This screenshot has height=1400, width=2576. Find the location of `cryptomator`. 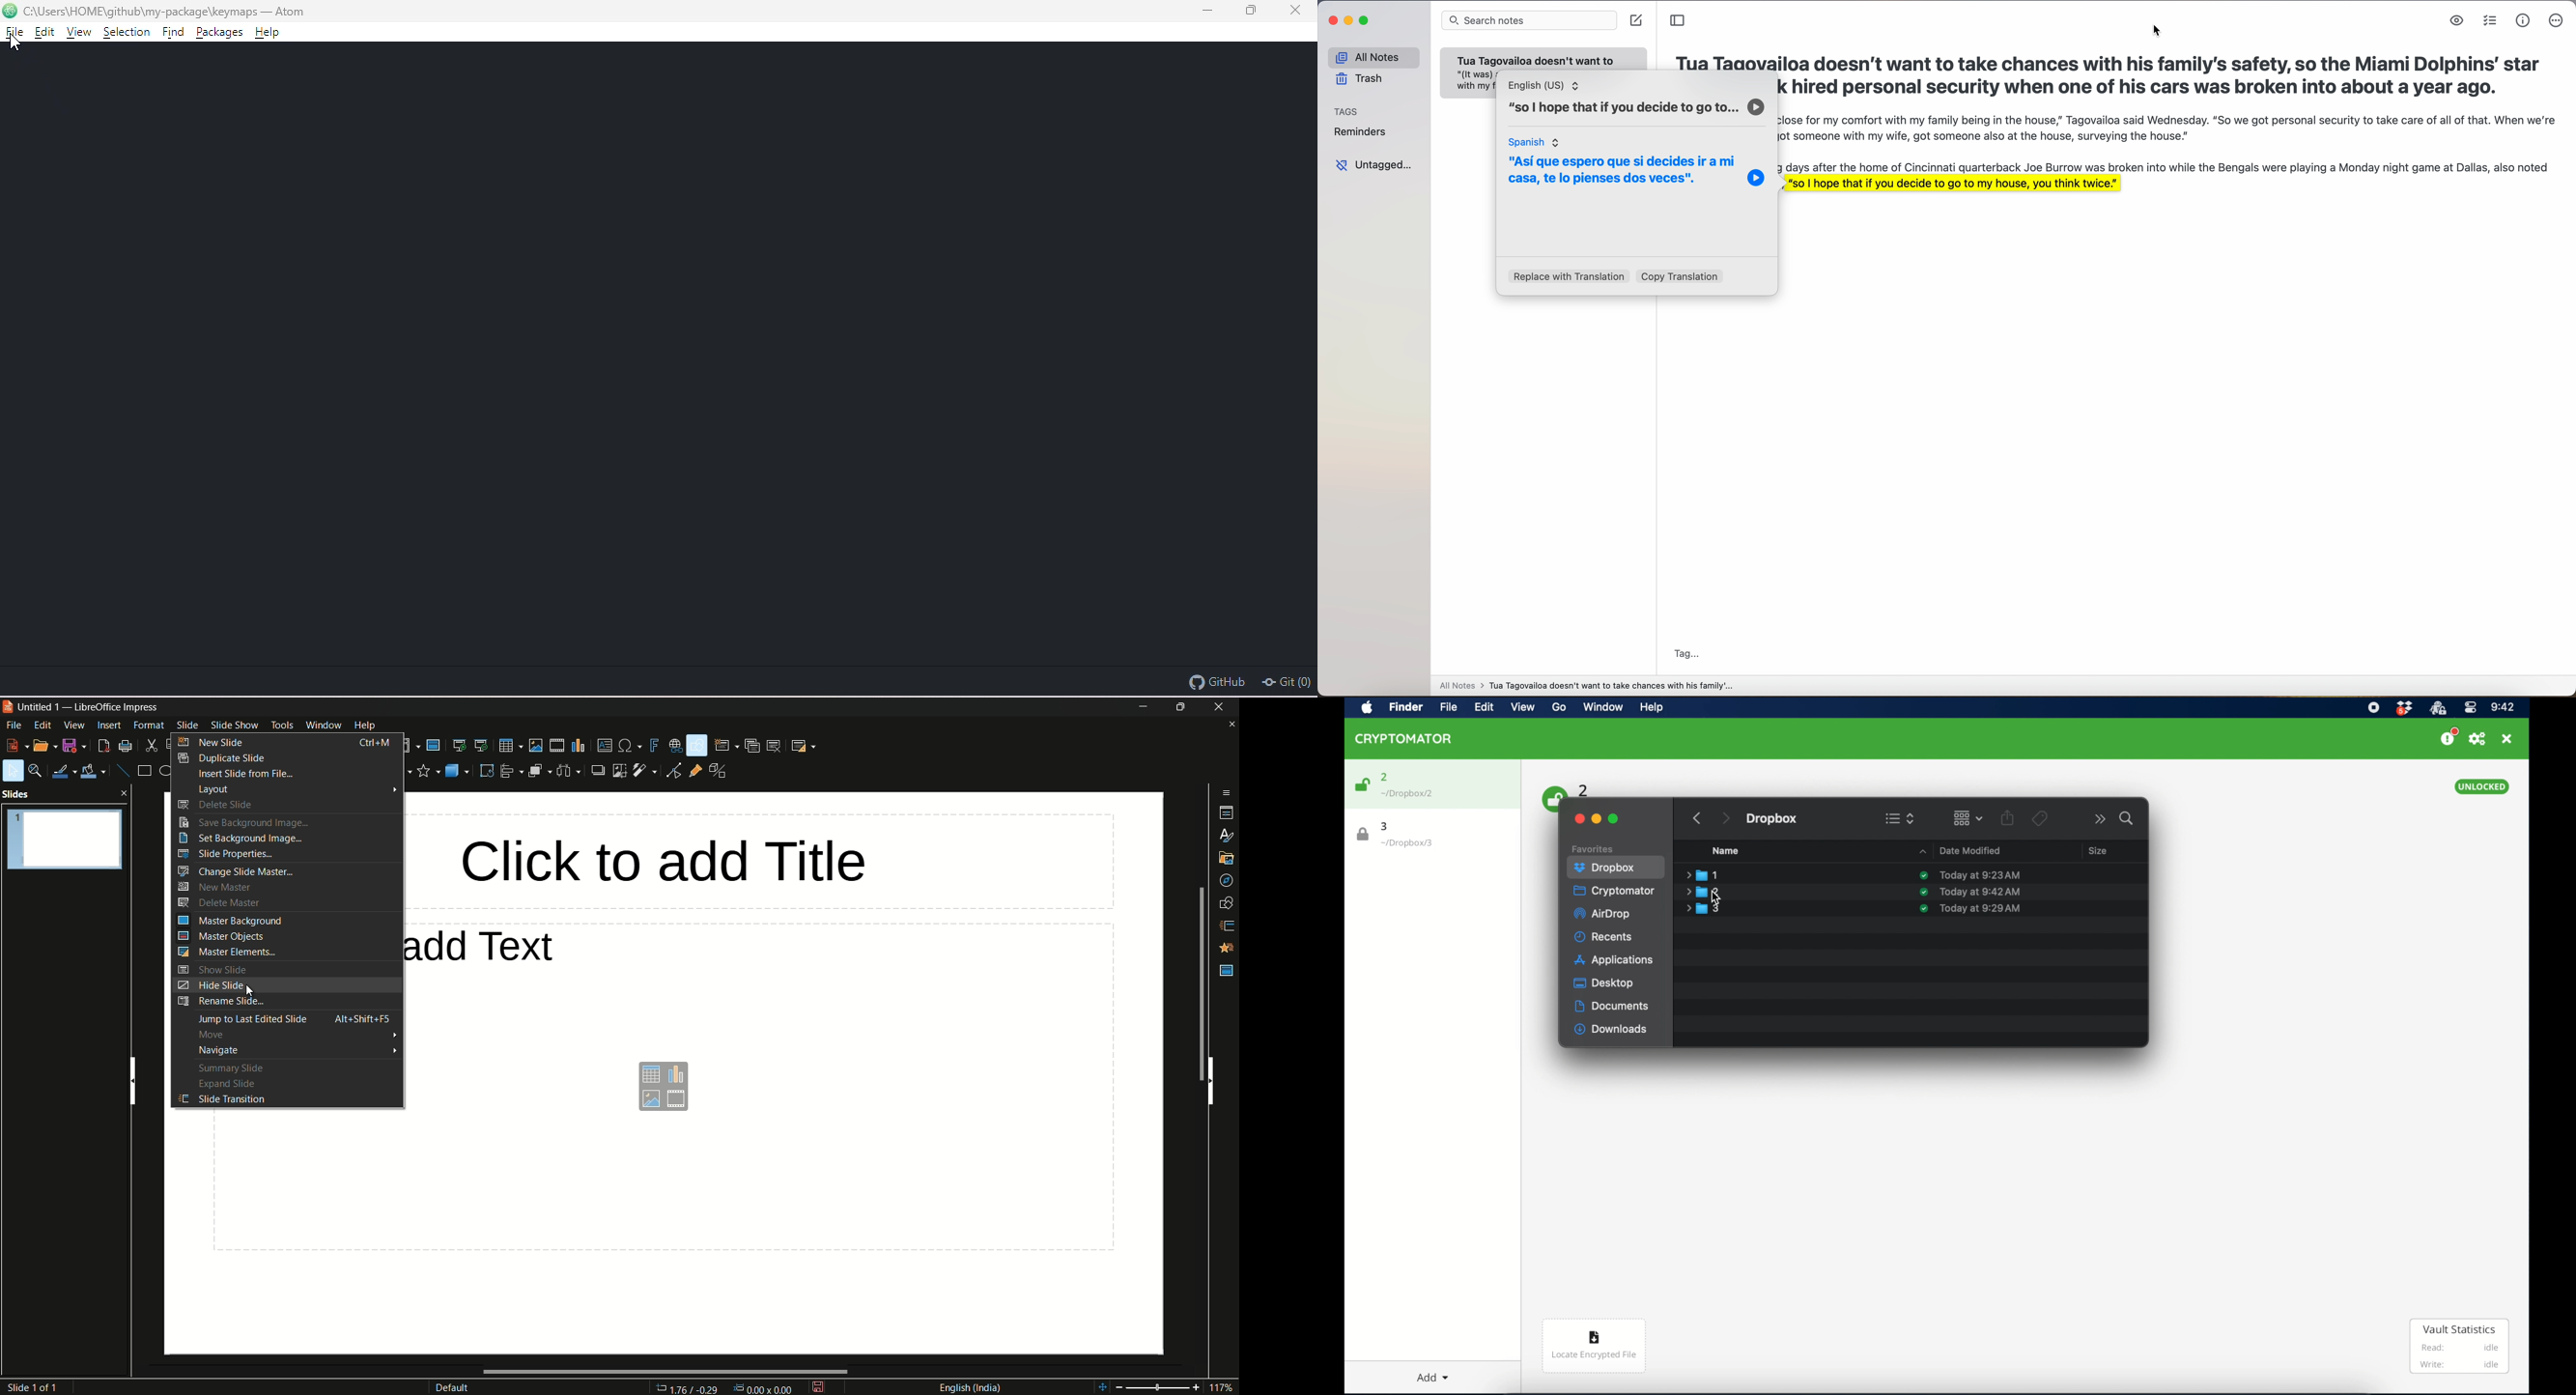

cryptomator is located at coordinates (1404, 738).